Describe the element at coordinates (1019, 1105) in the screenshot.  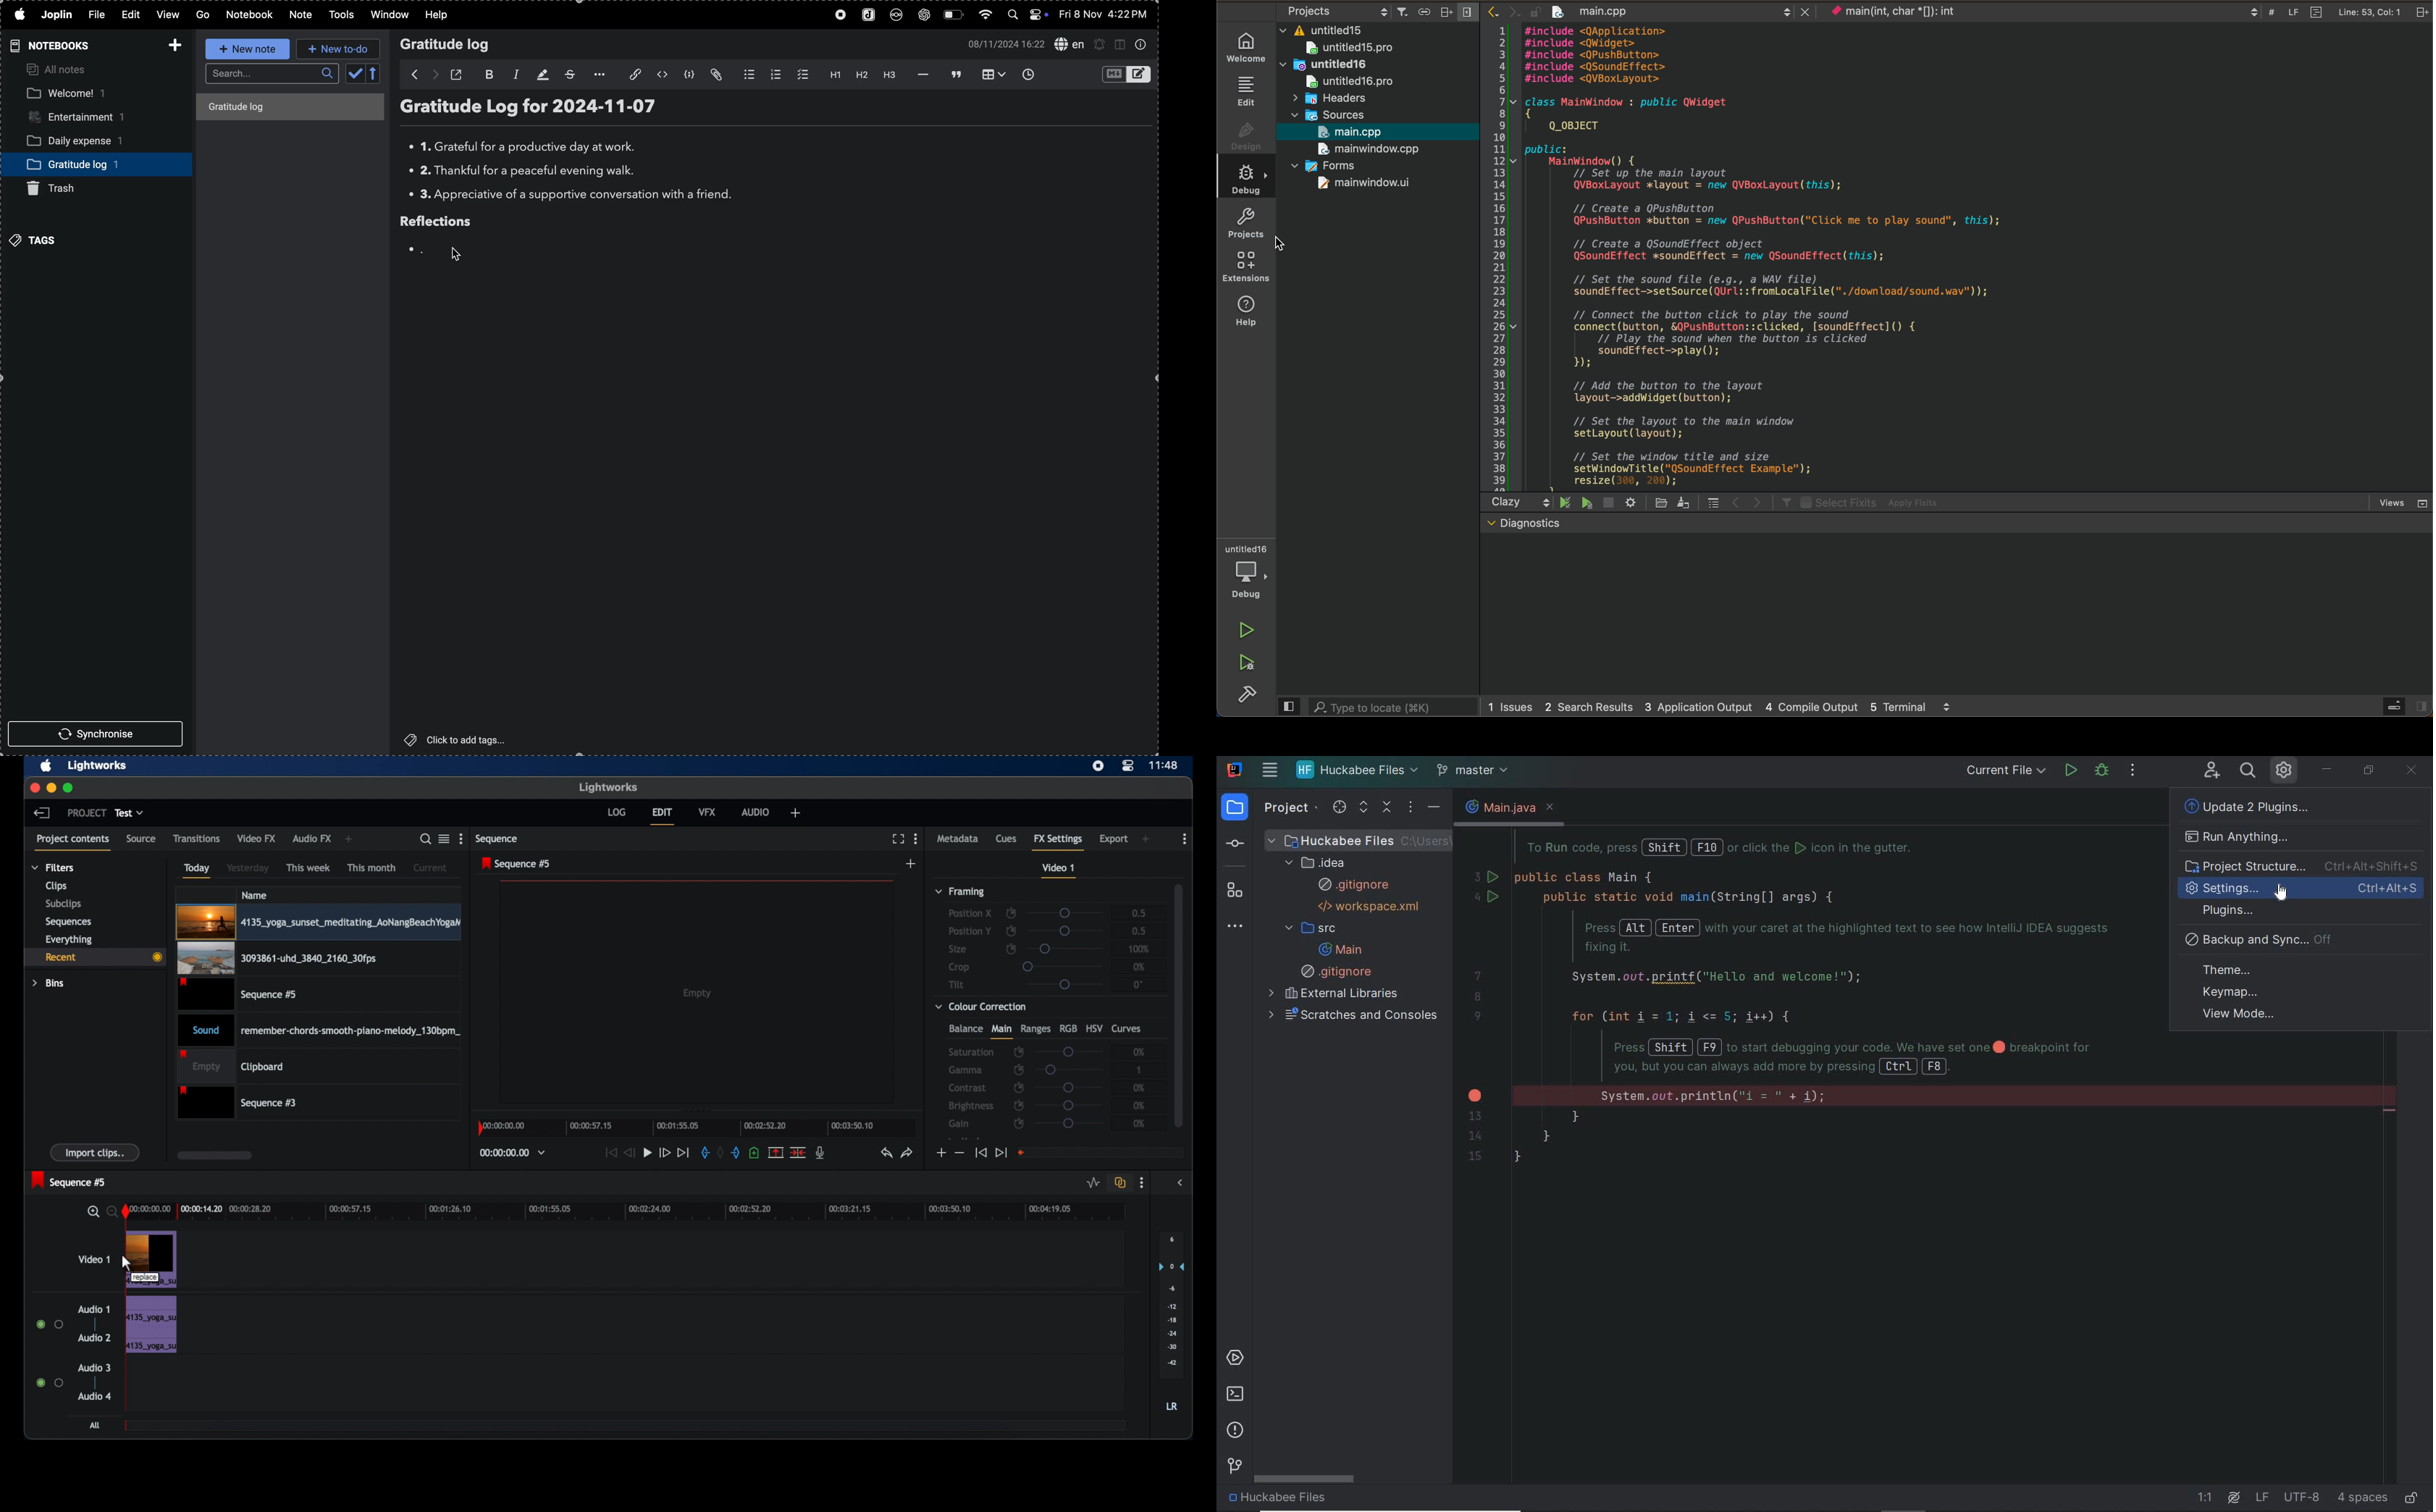
I see `enable/disable keyframes` at that location.